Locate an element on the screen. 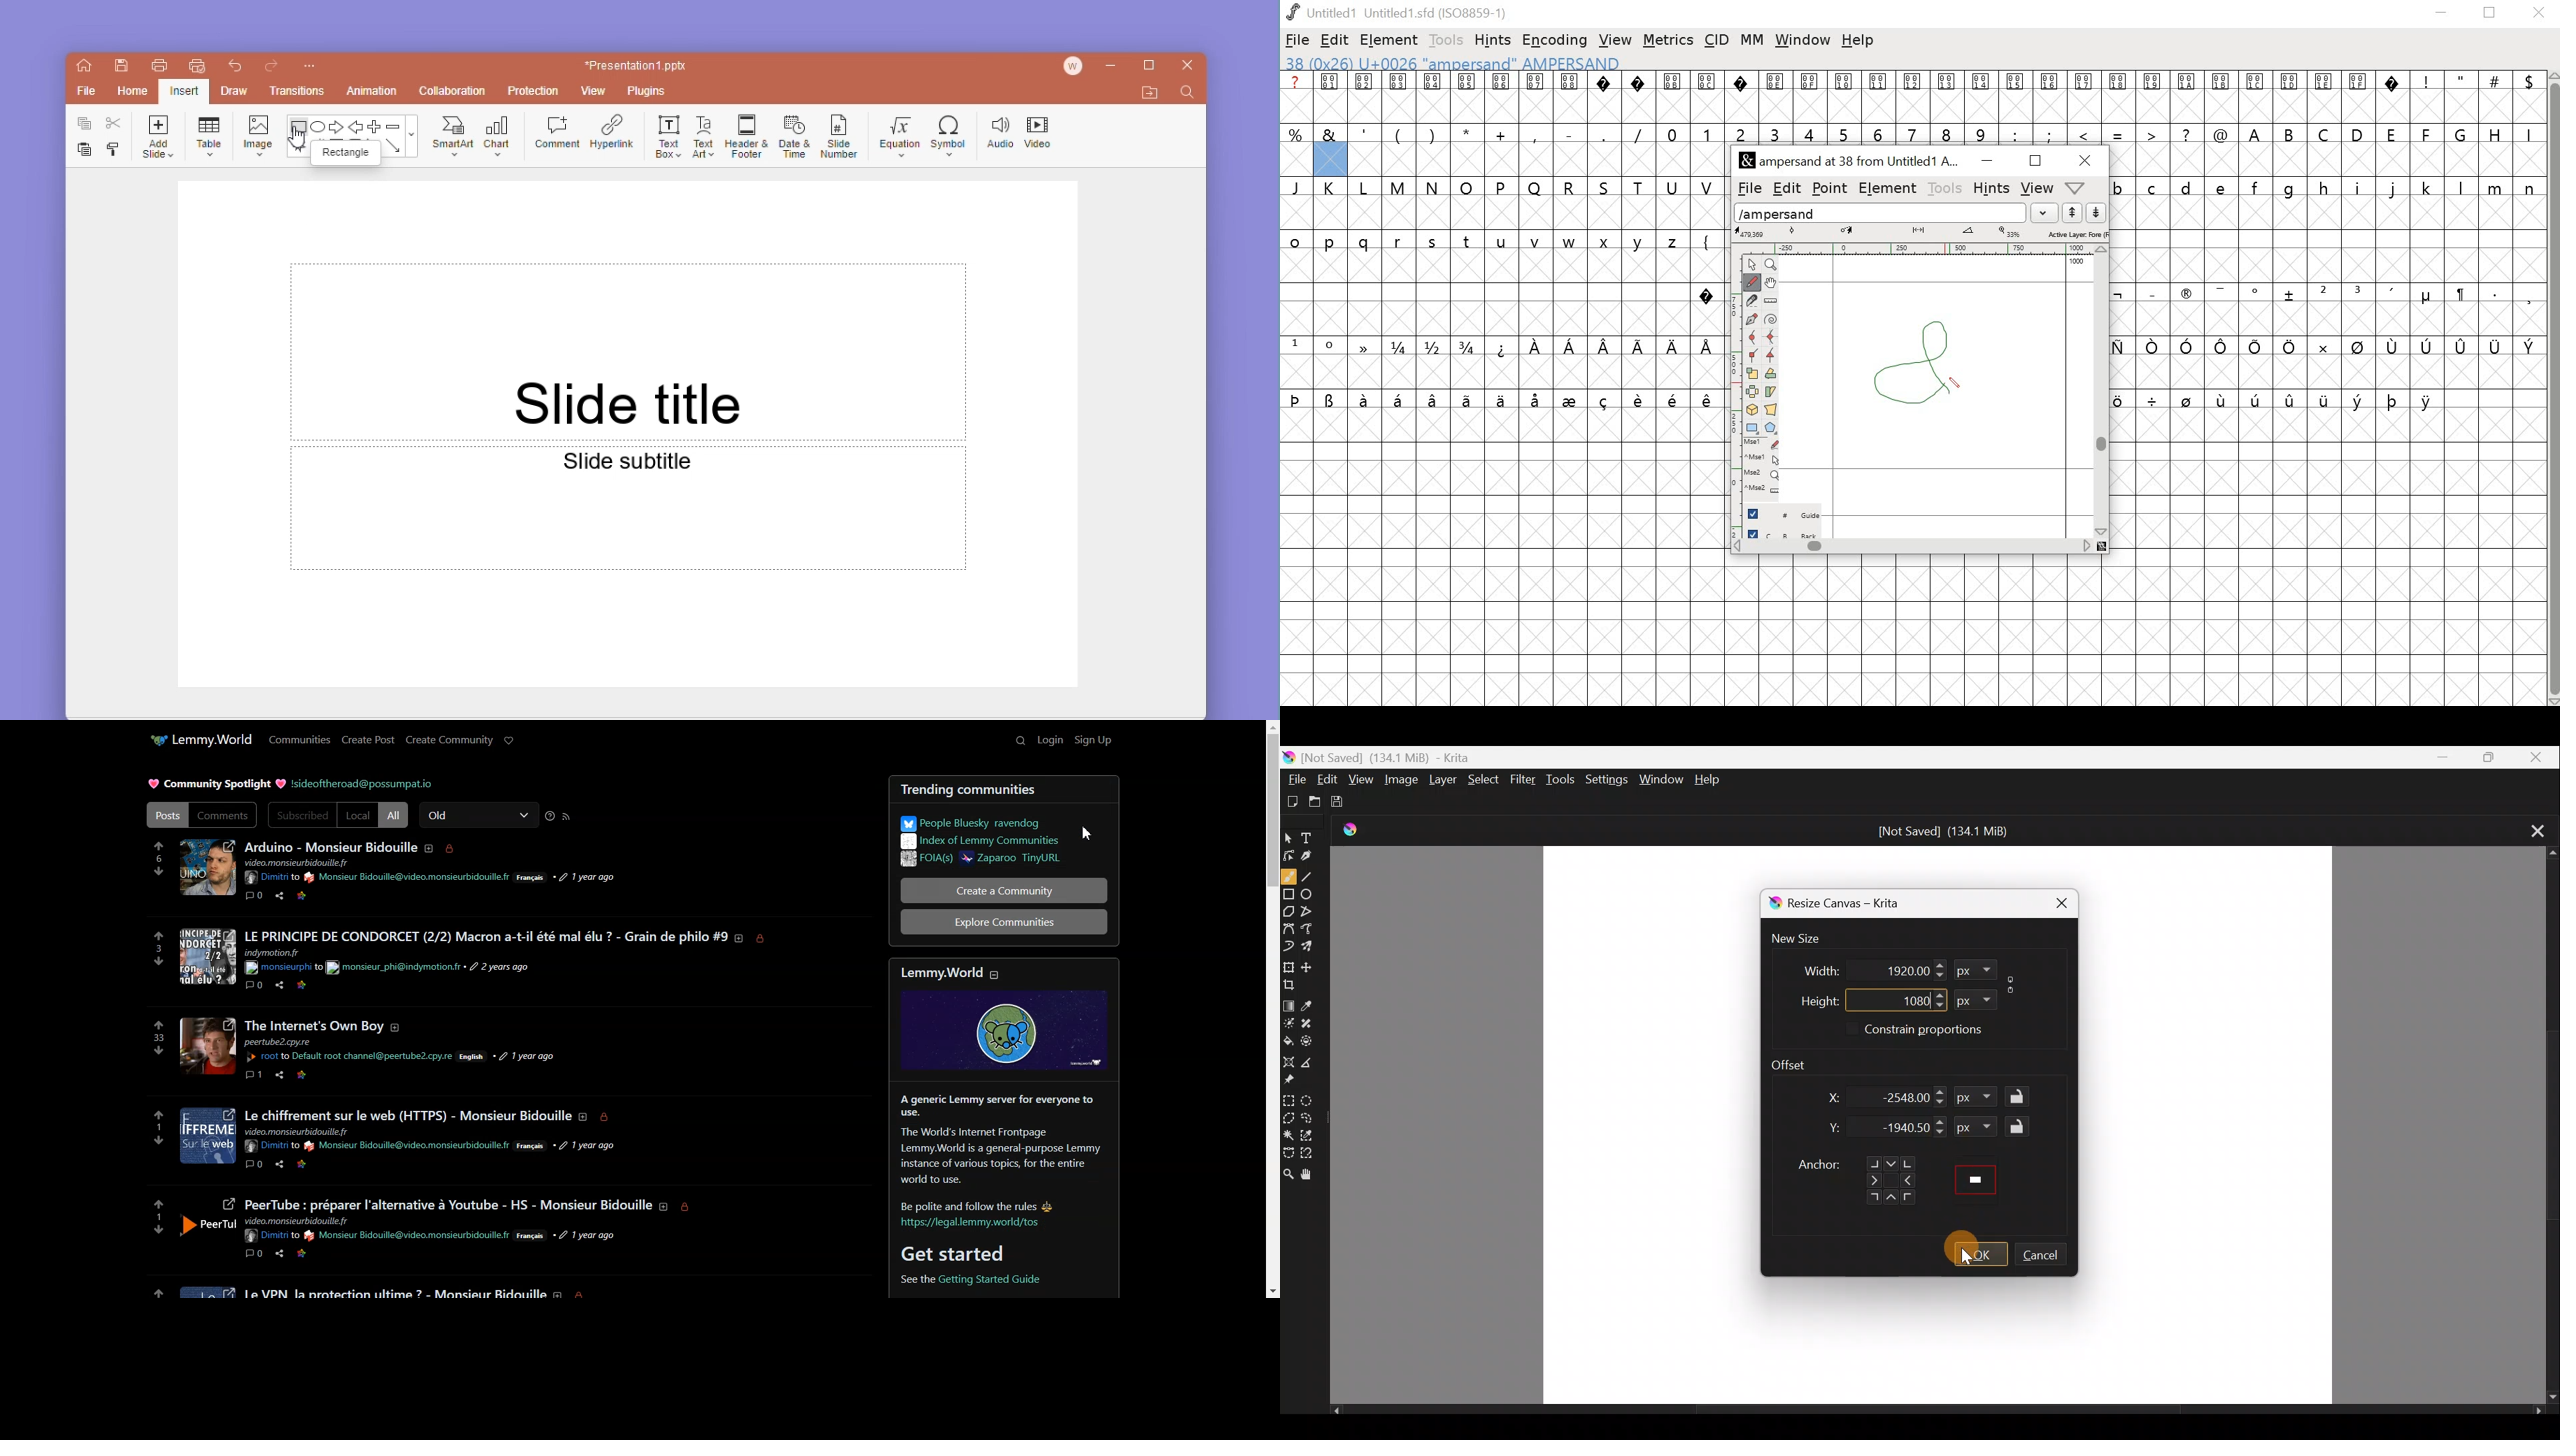 This screenshot has height=1456, width=2576. Posts is located at coordinates (487, 936).